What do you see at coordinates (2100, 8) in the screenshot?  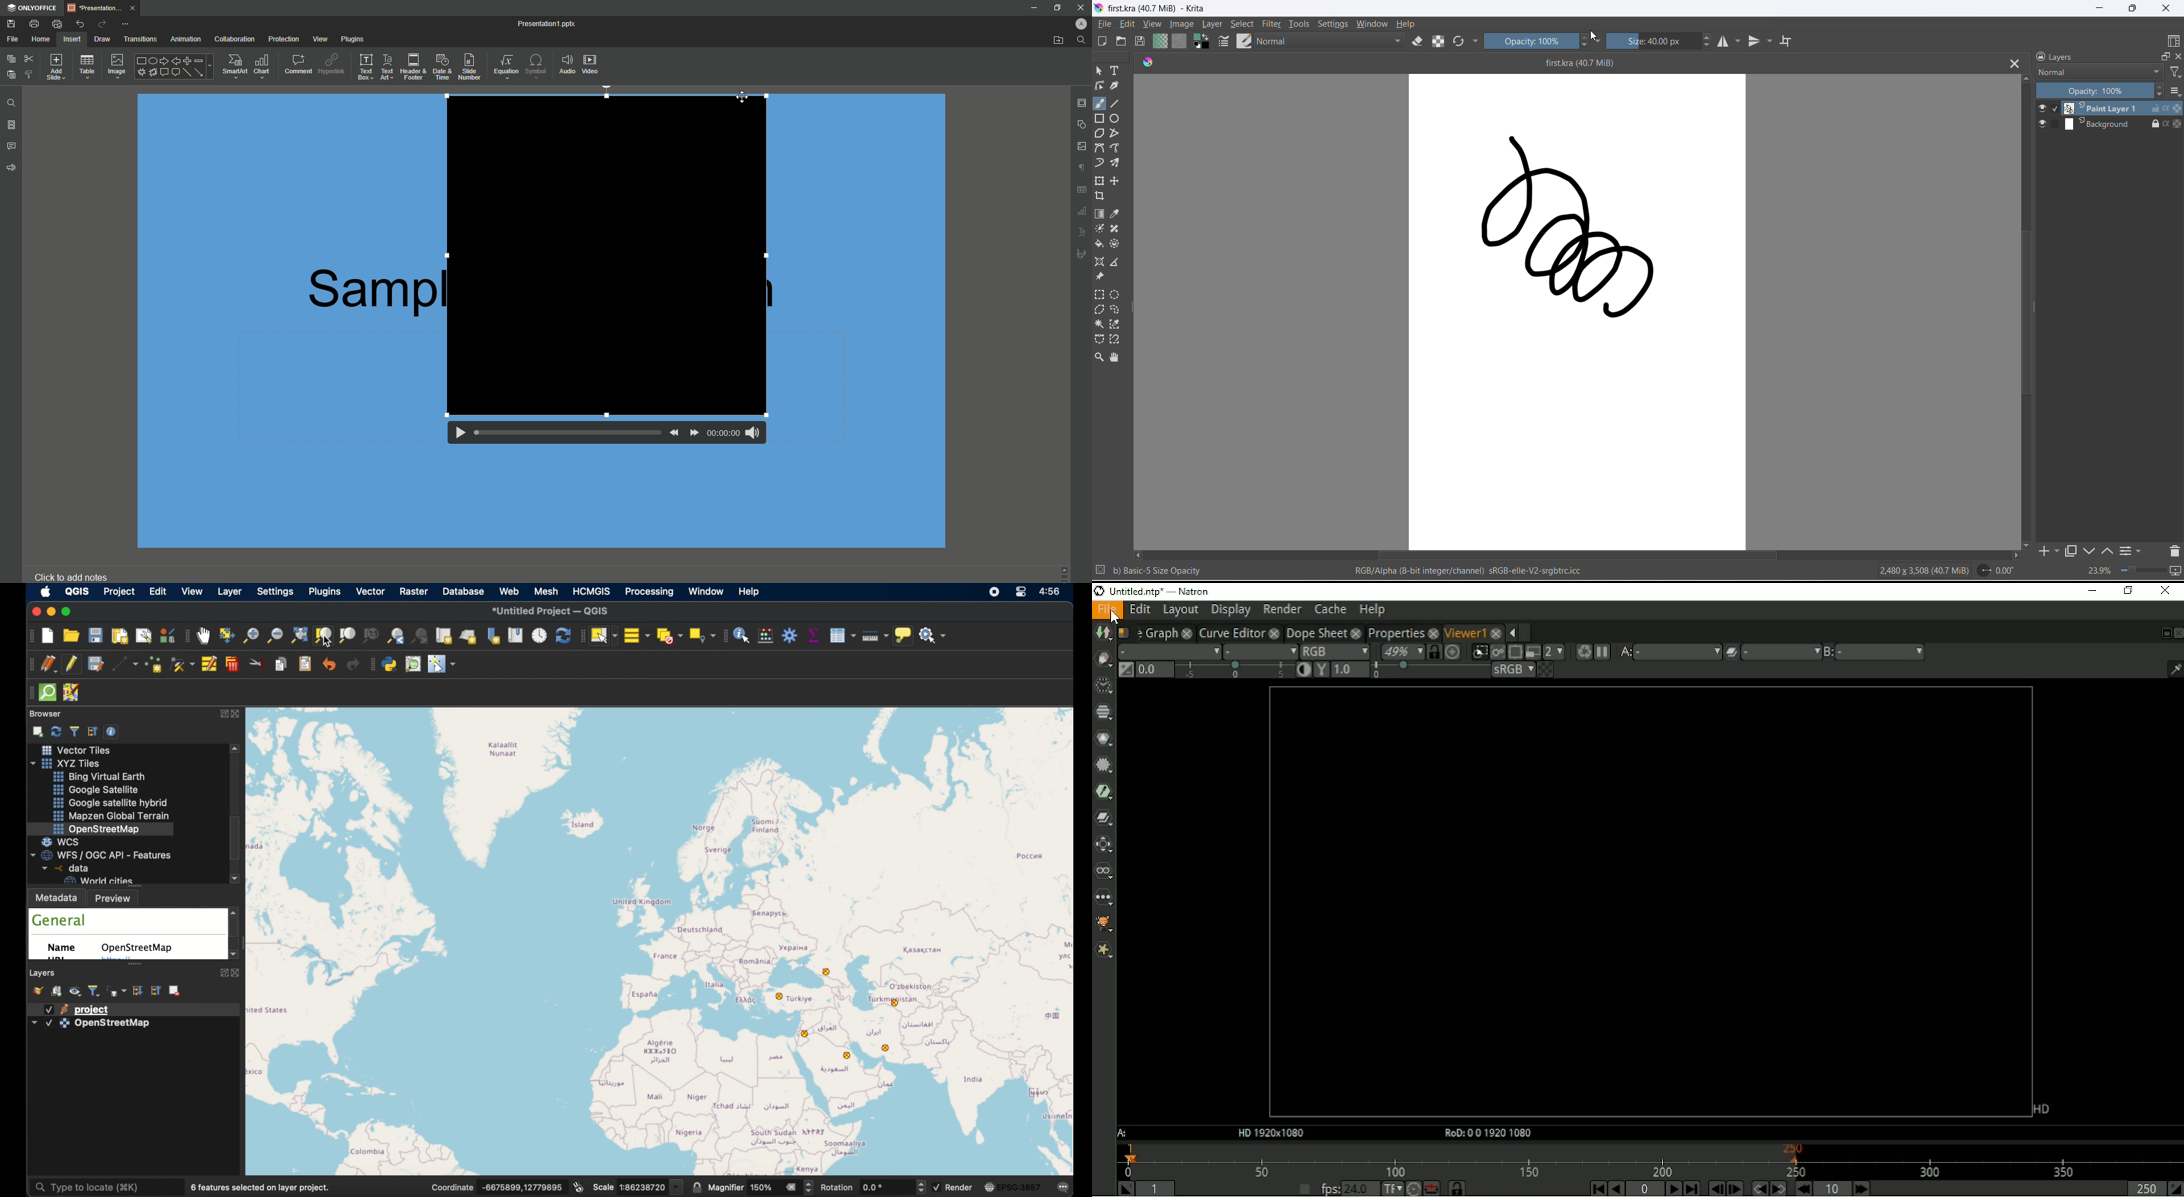 I see `minimize` at bounding box center [2100, 8].